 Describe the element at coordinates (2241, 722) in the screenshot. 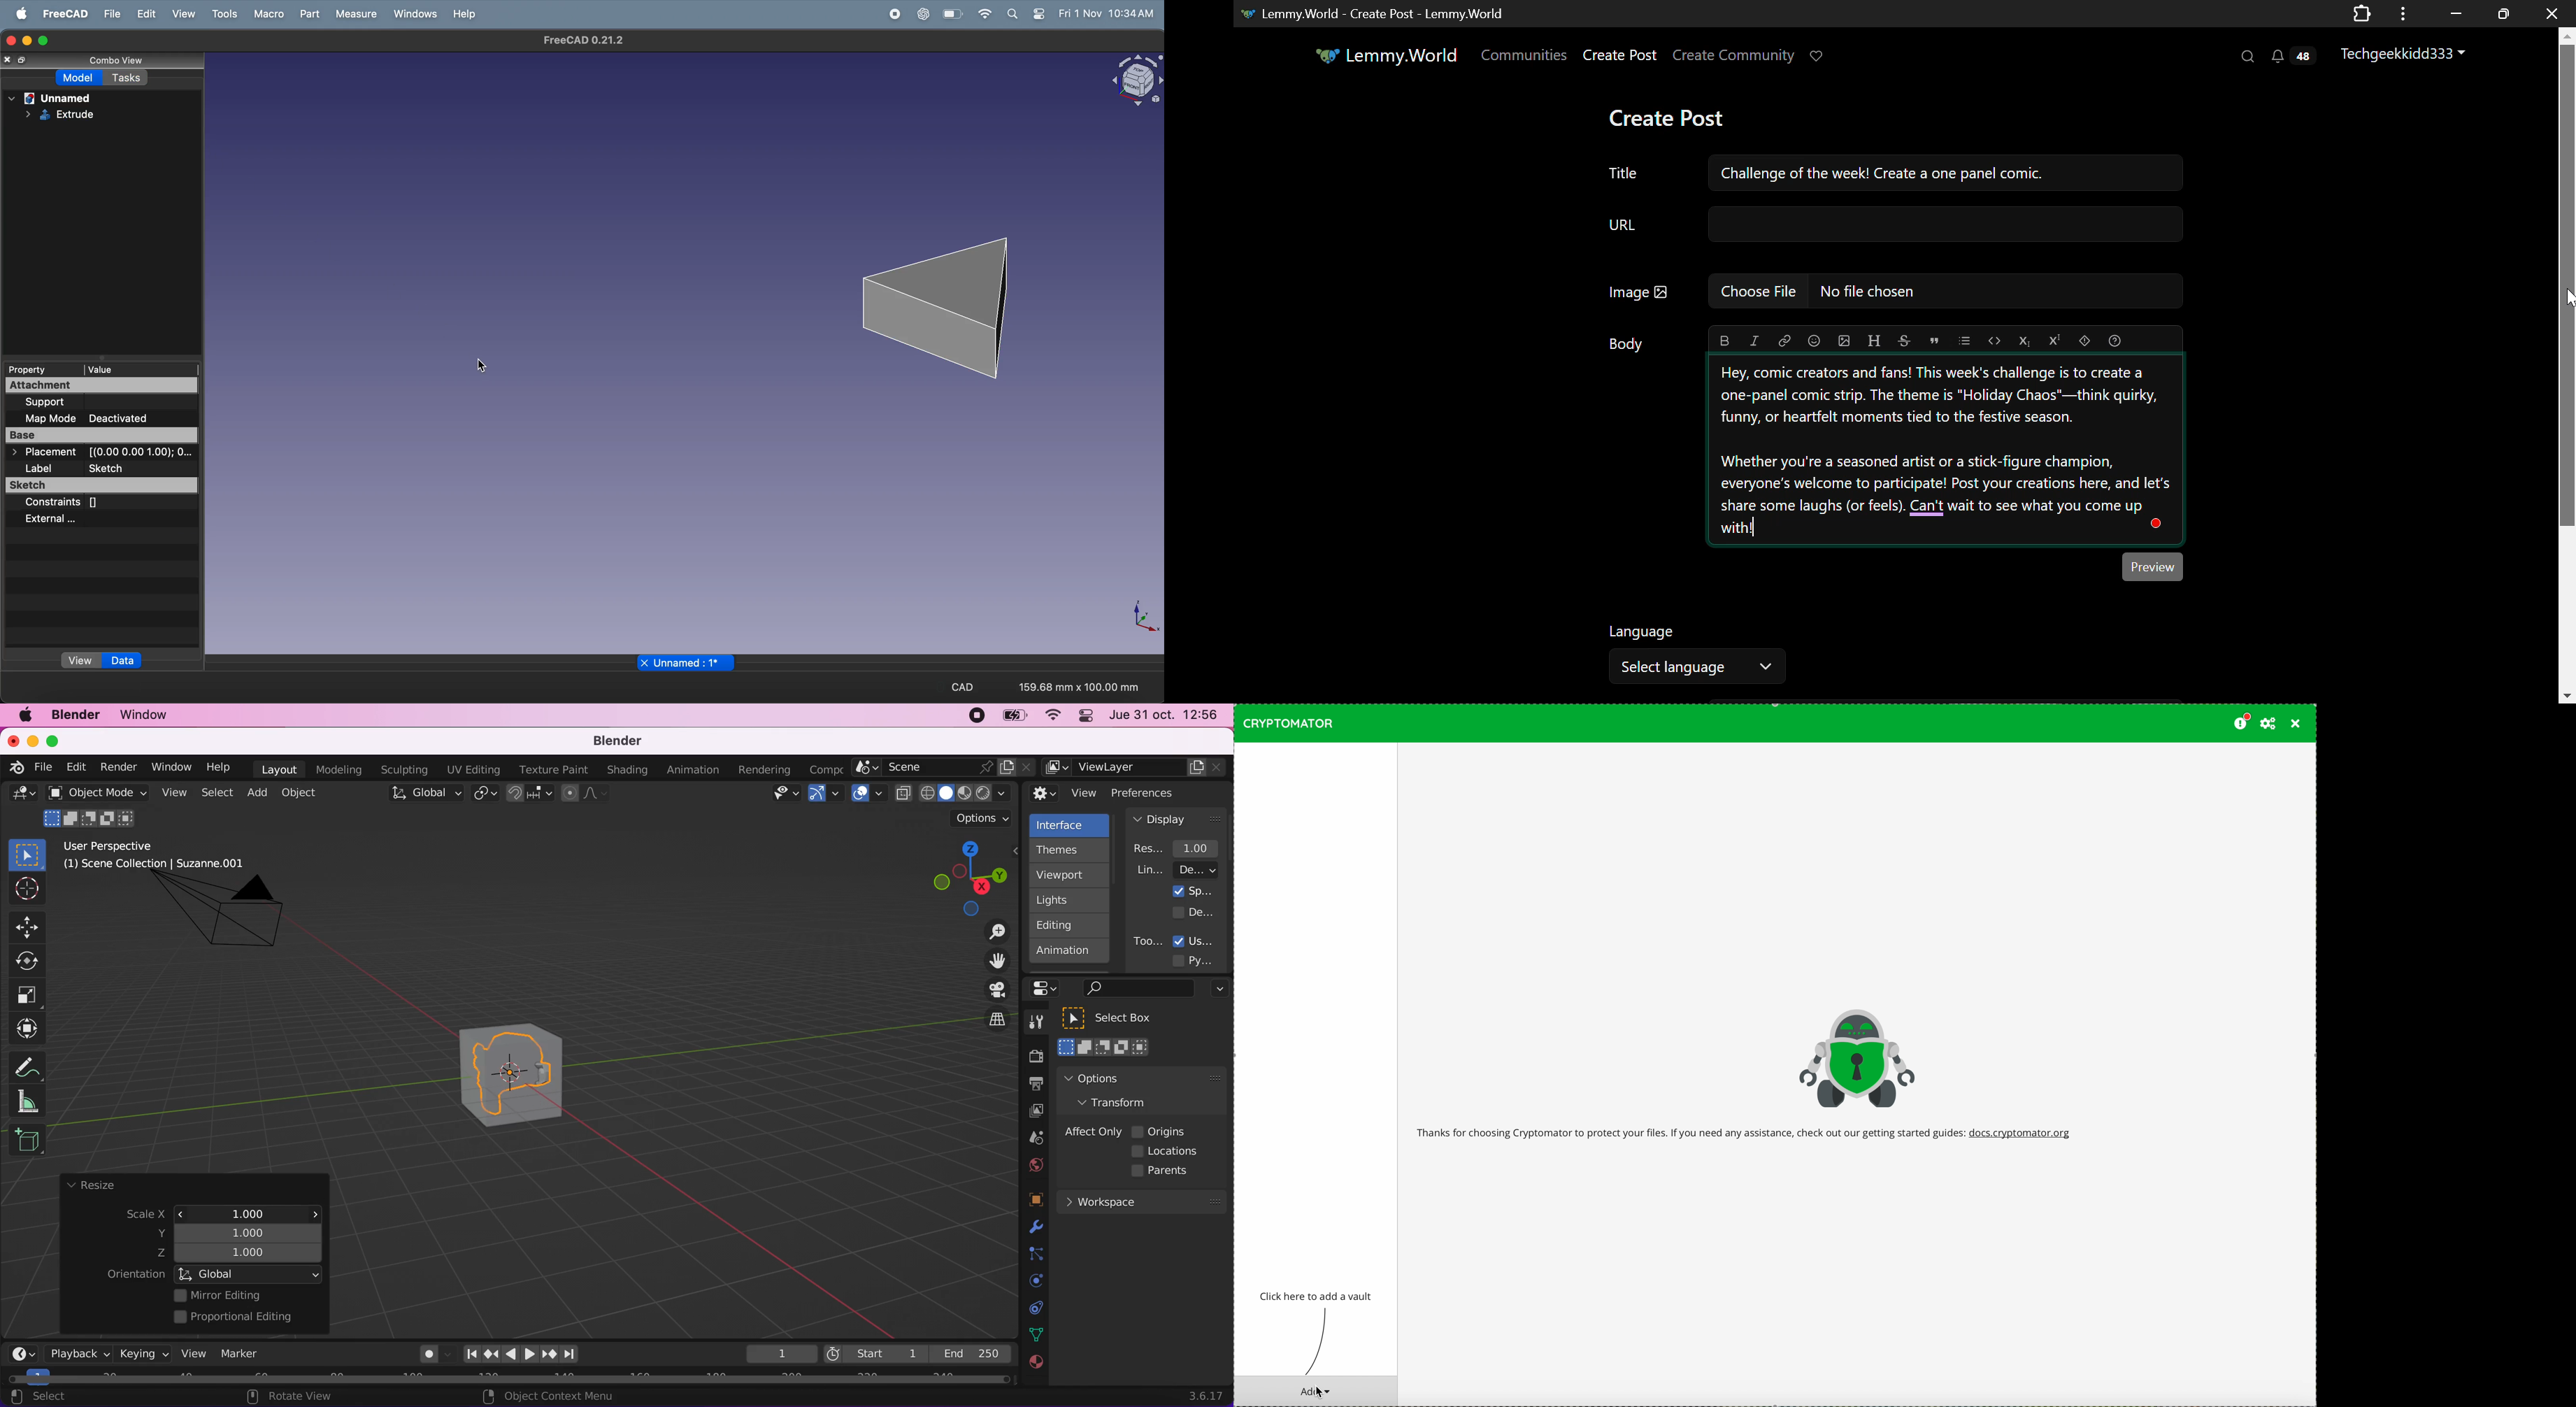

I see `please consider donating` at that location.